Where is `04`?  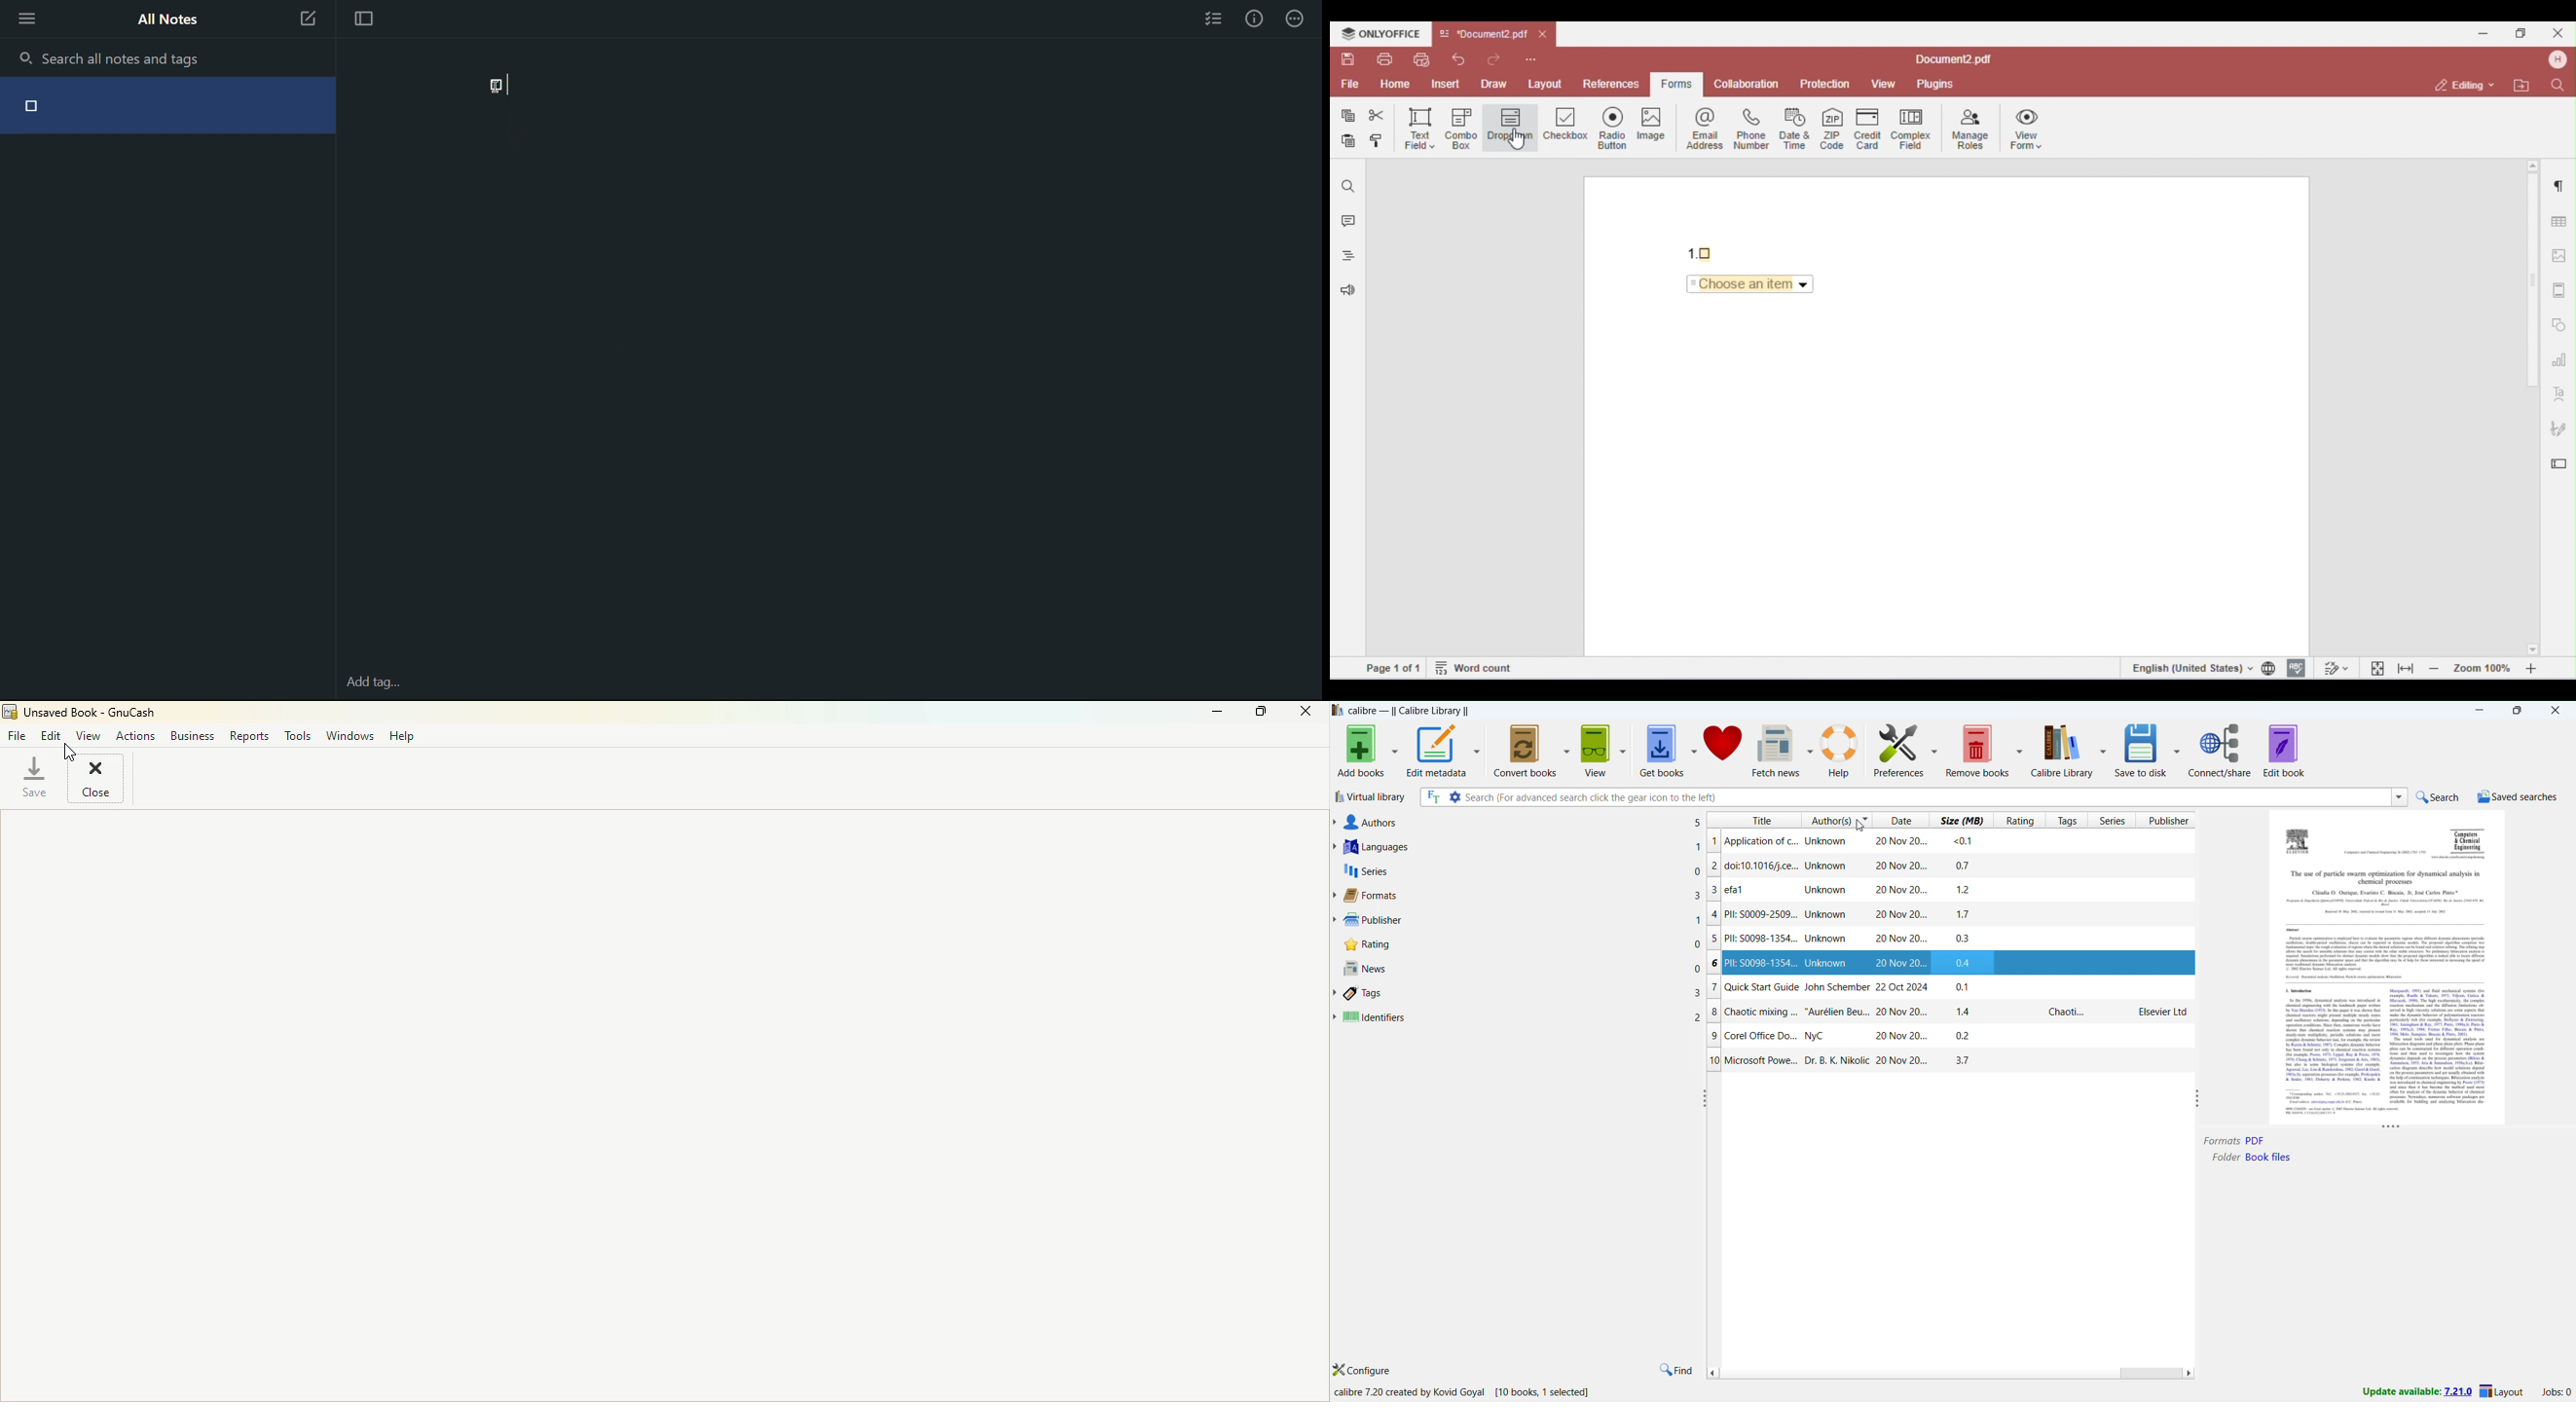
04 is located at coordinates (1967, 963).